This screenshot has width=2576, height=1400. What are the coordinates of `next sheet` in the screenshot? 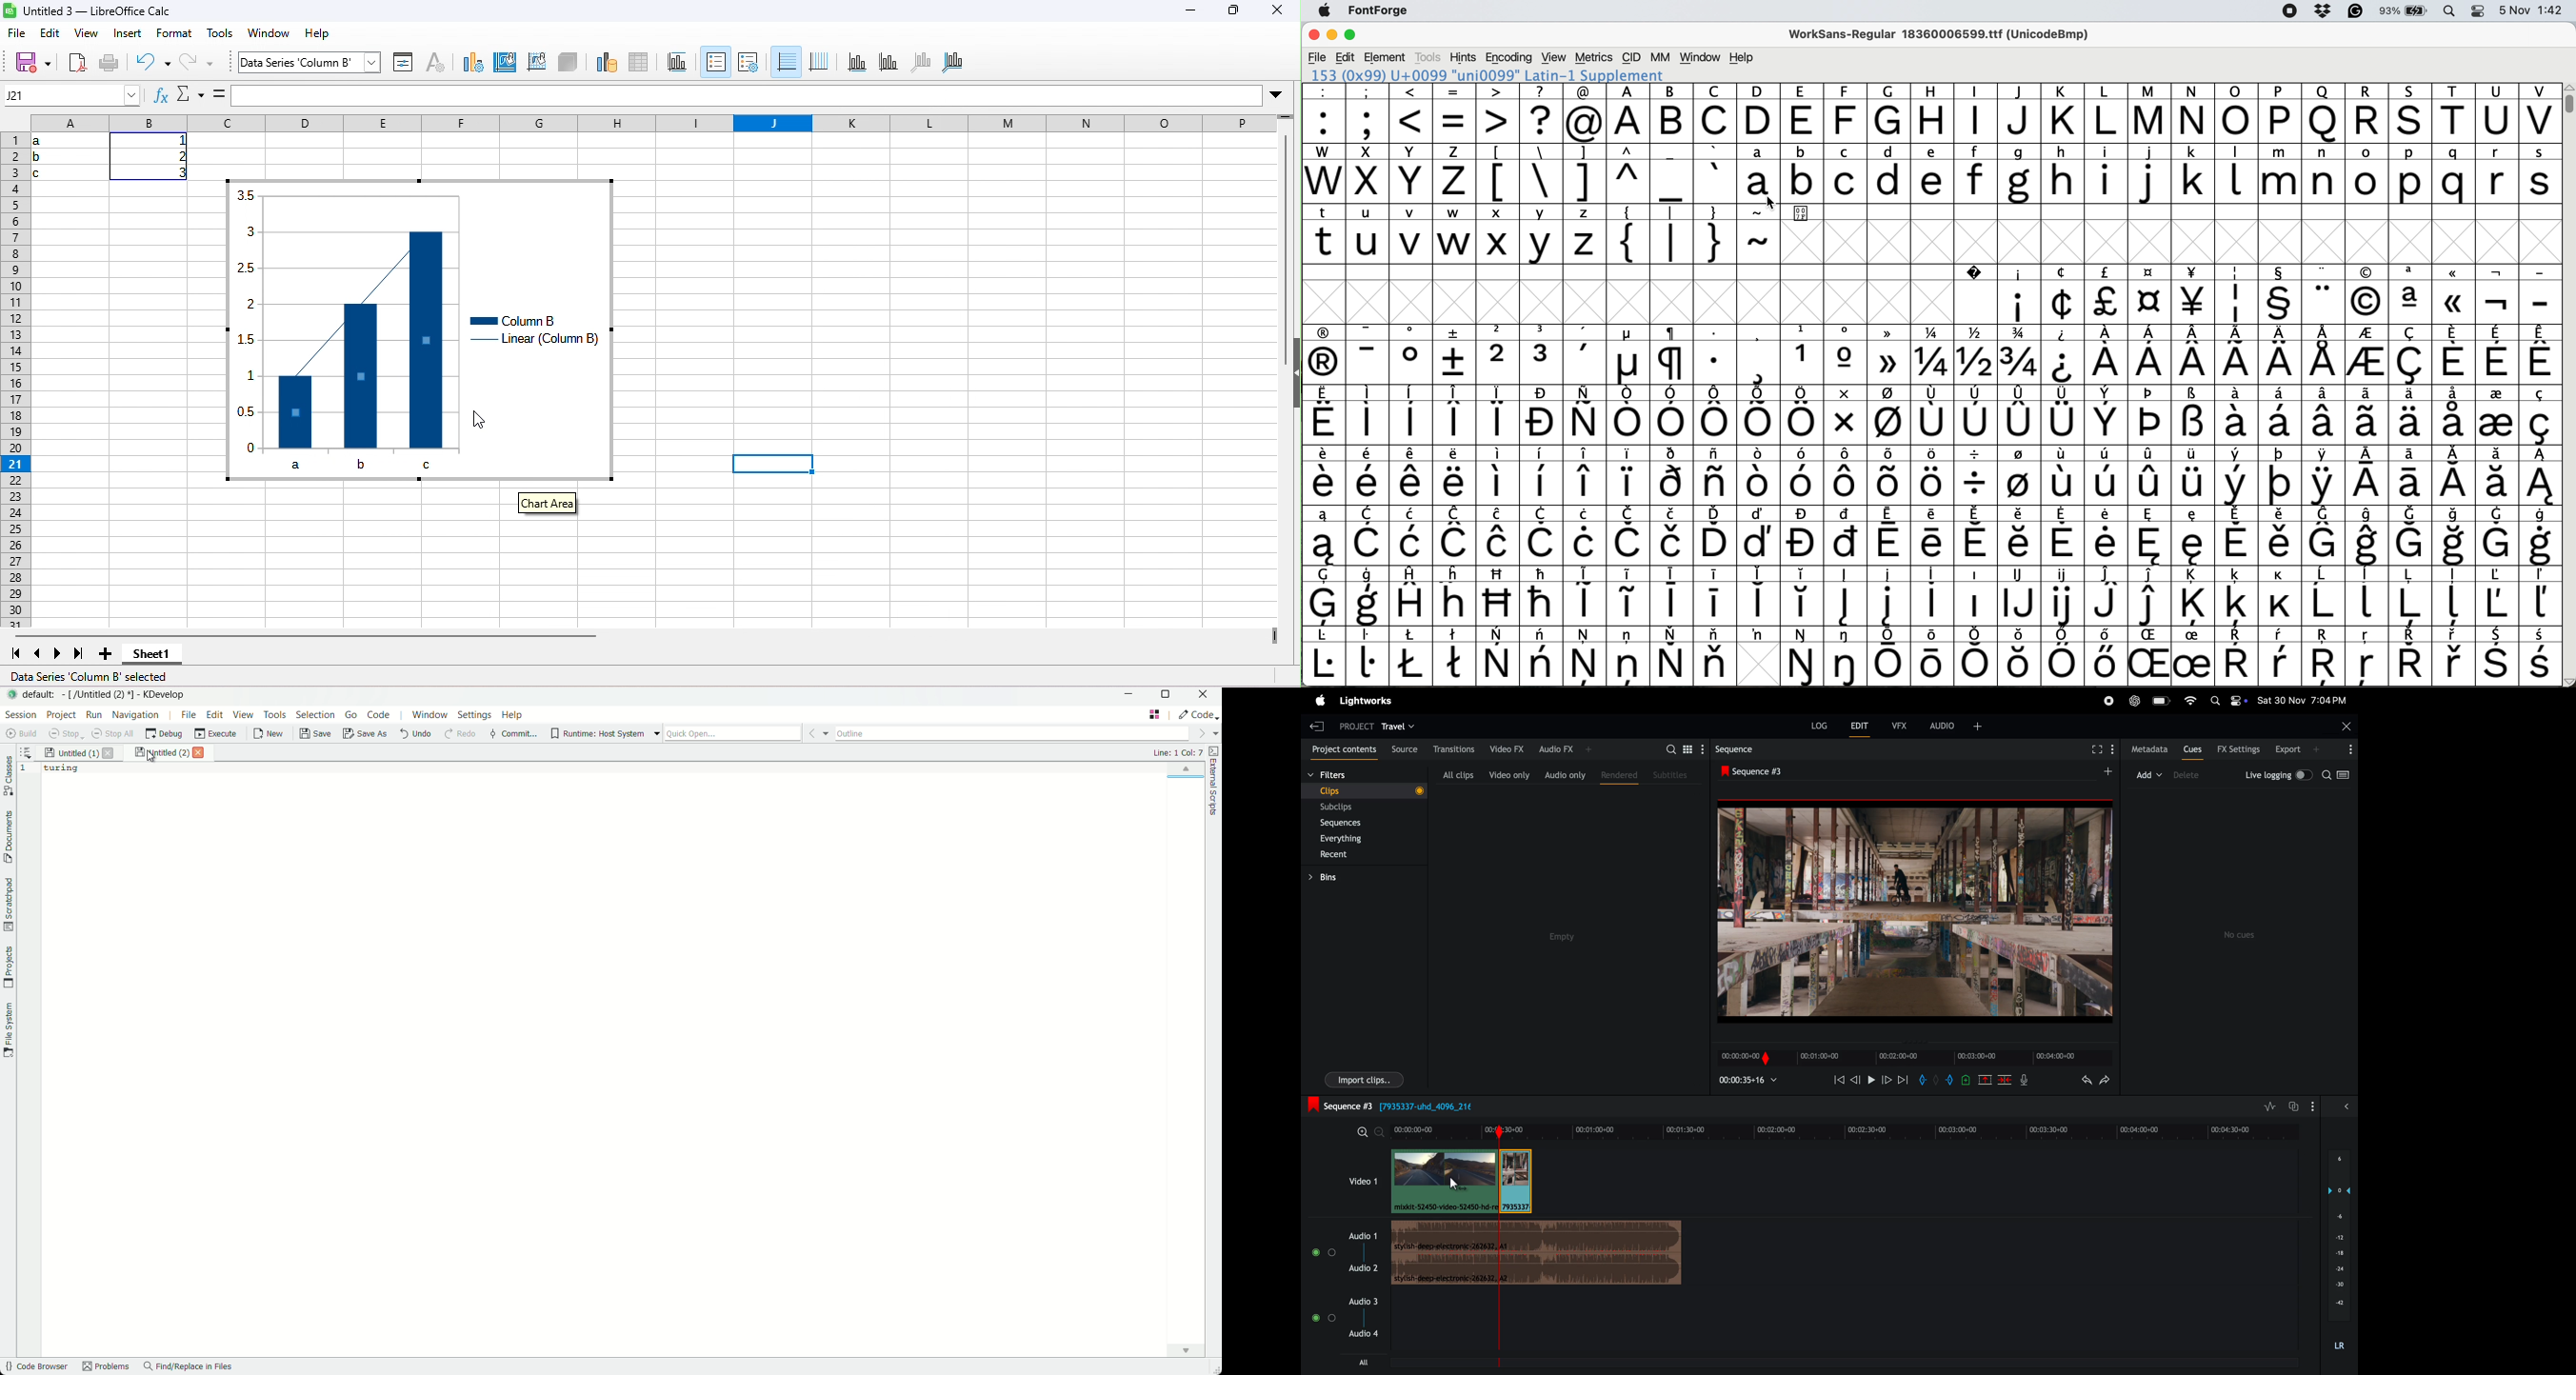 It's located at (61, 656).